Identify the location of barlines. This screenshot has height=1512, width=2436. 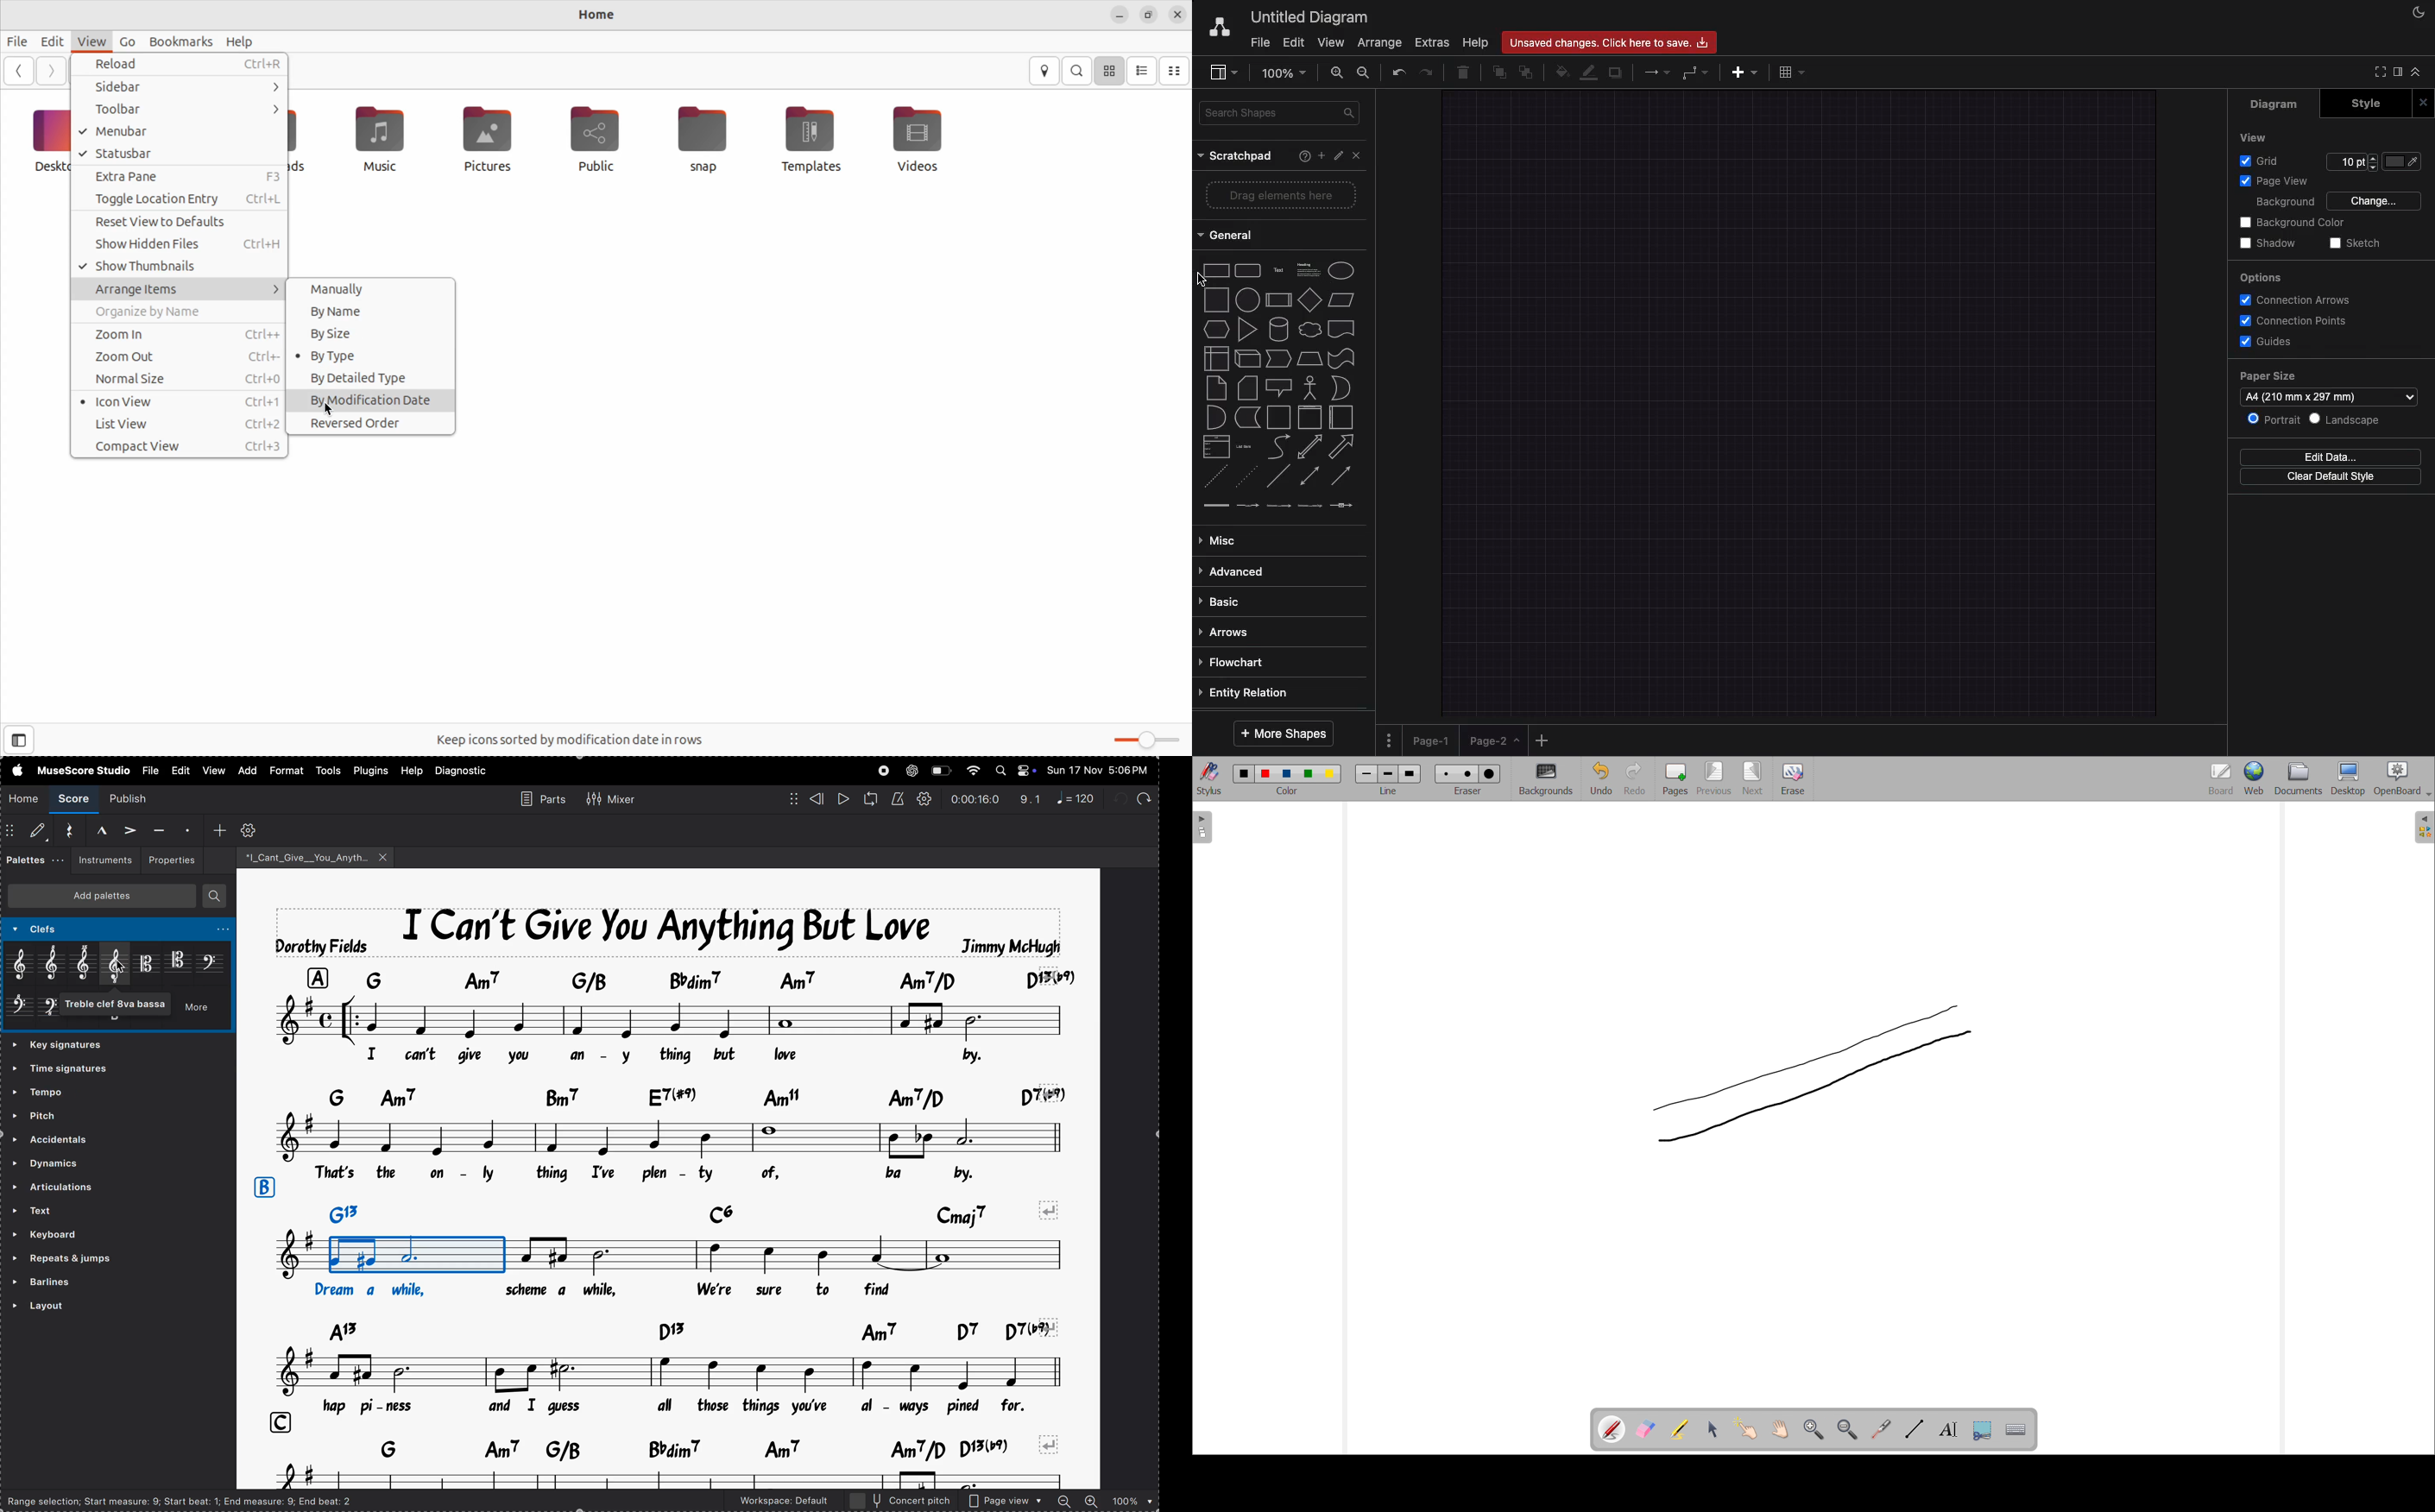
(86, 1283).